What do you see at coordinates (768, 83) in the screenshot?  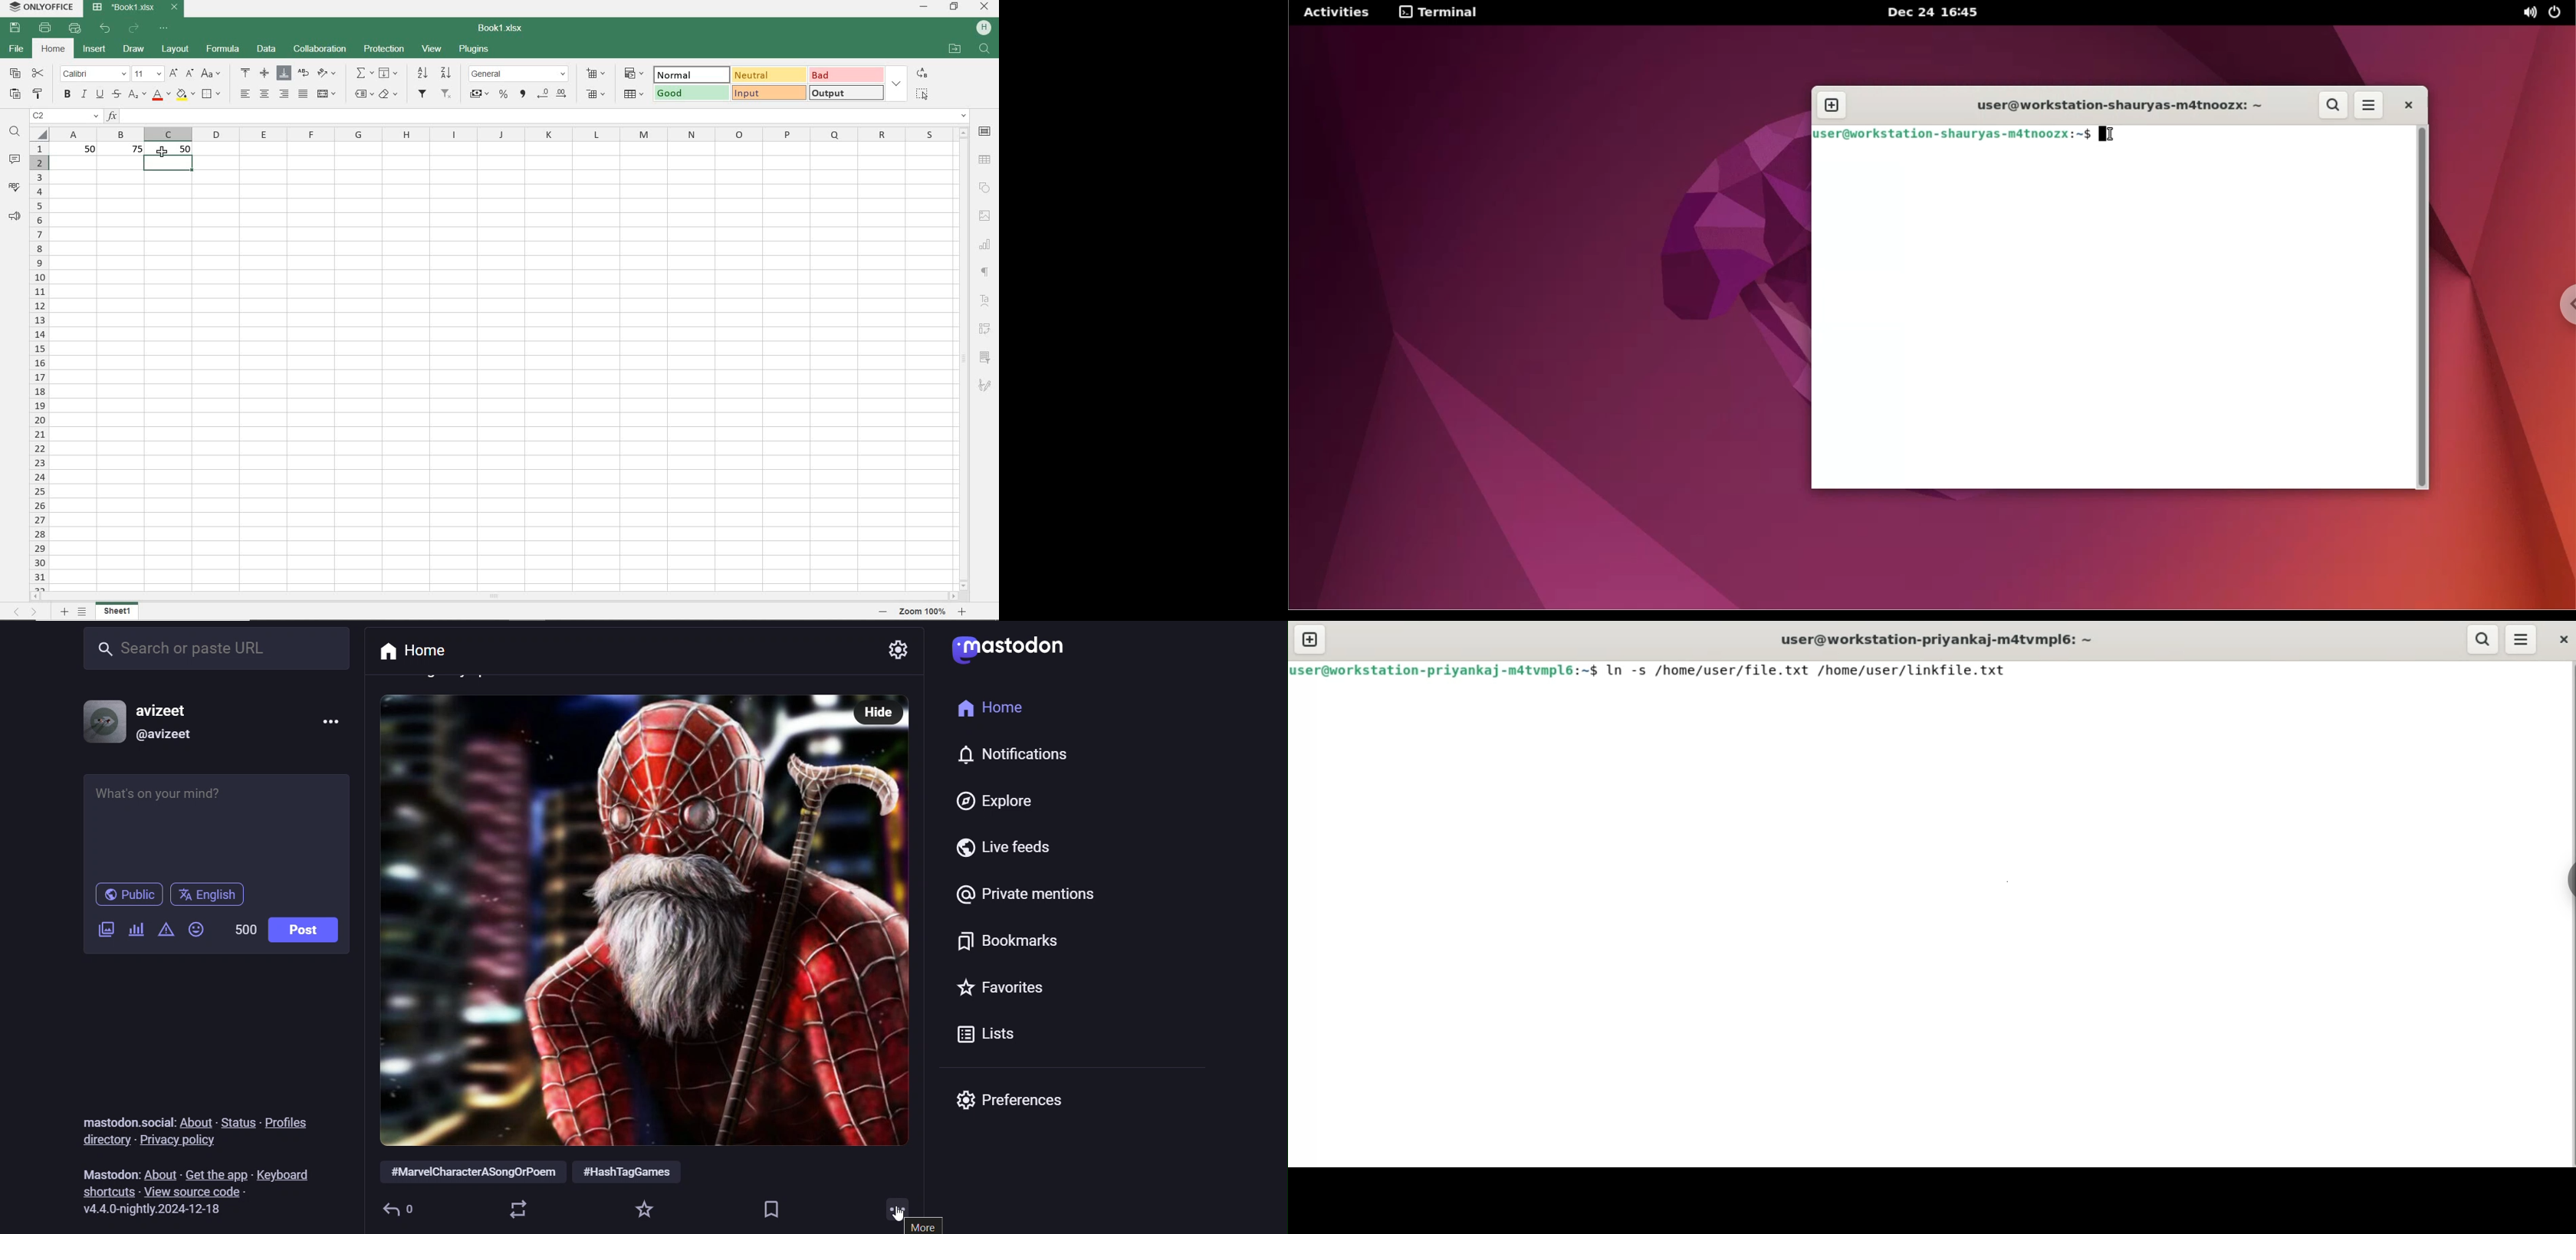 I see `Data & Model` at bounding box center [768, 83].